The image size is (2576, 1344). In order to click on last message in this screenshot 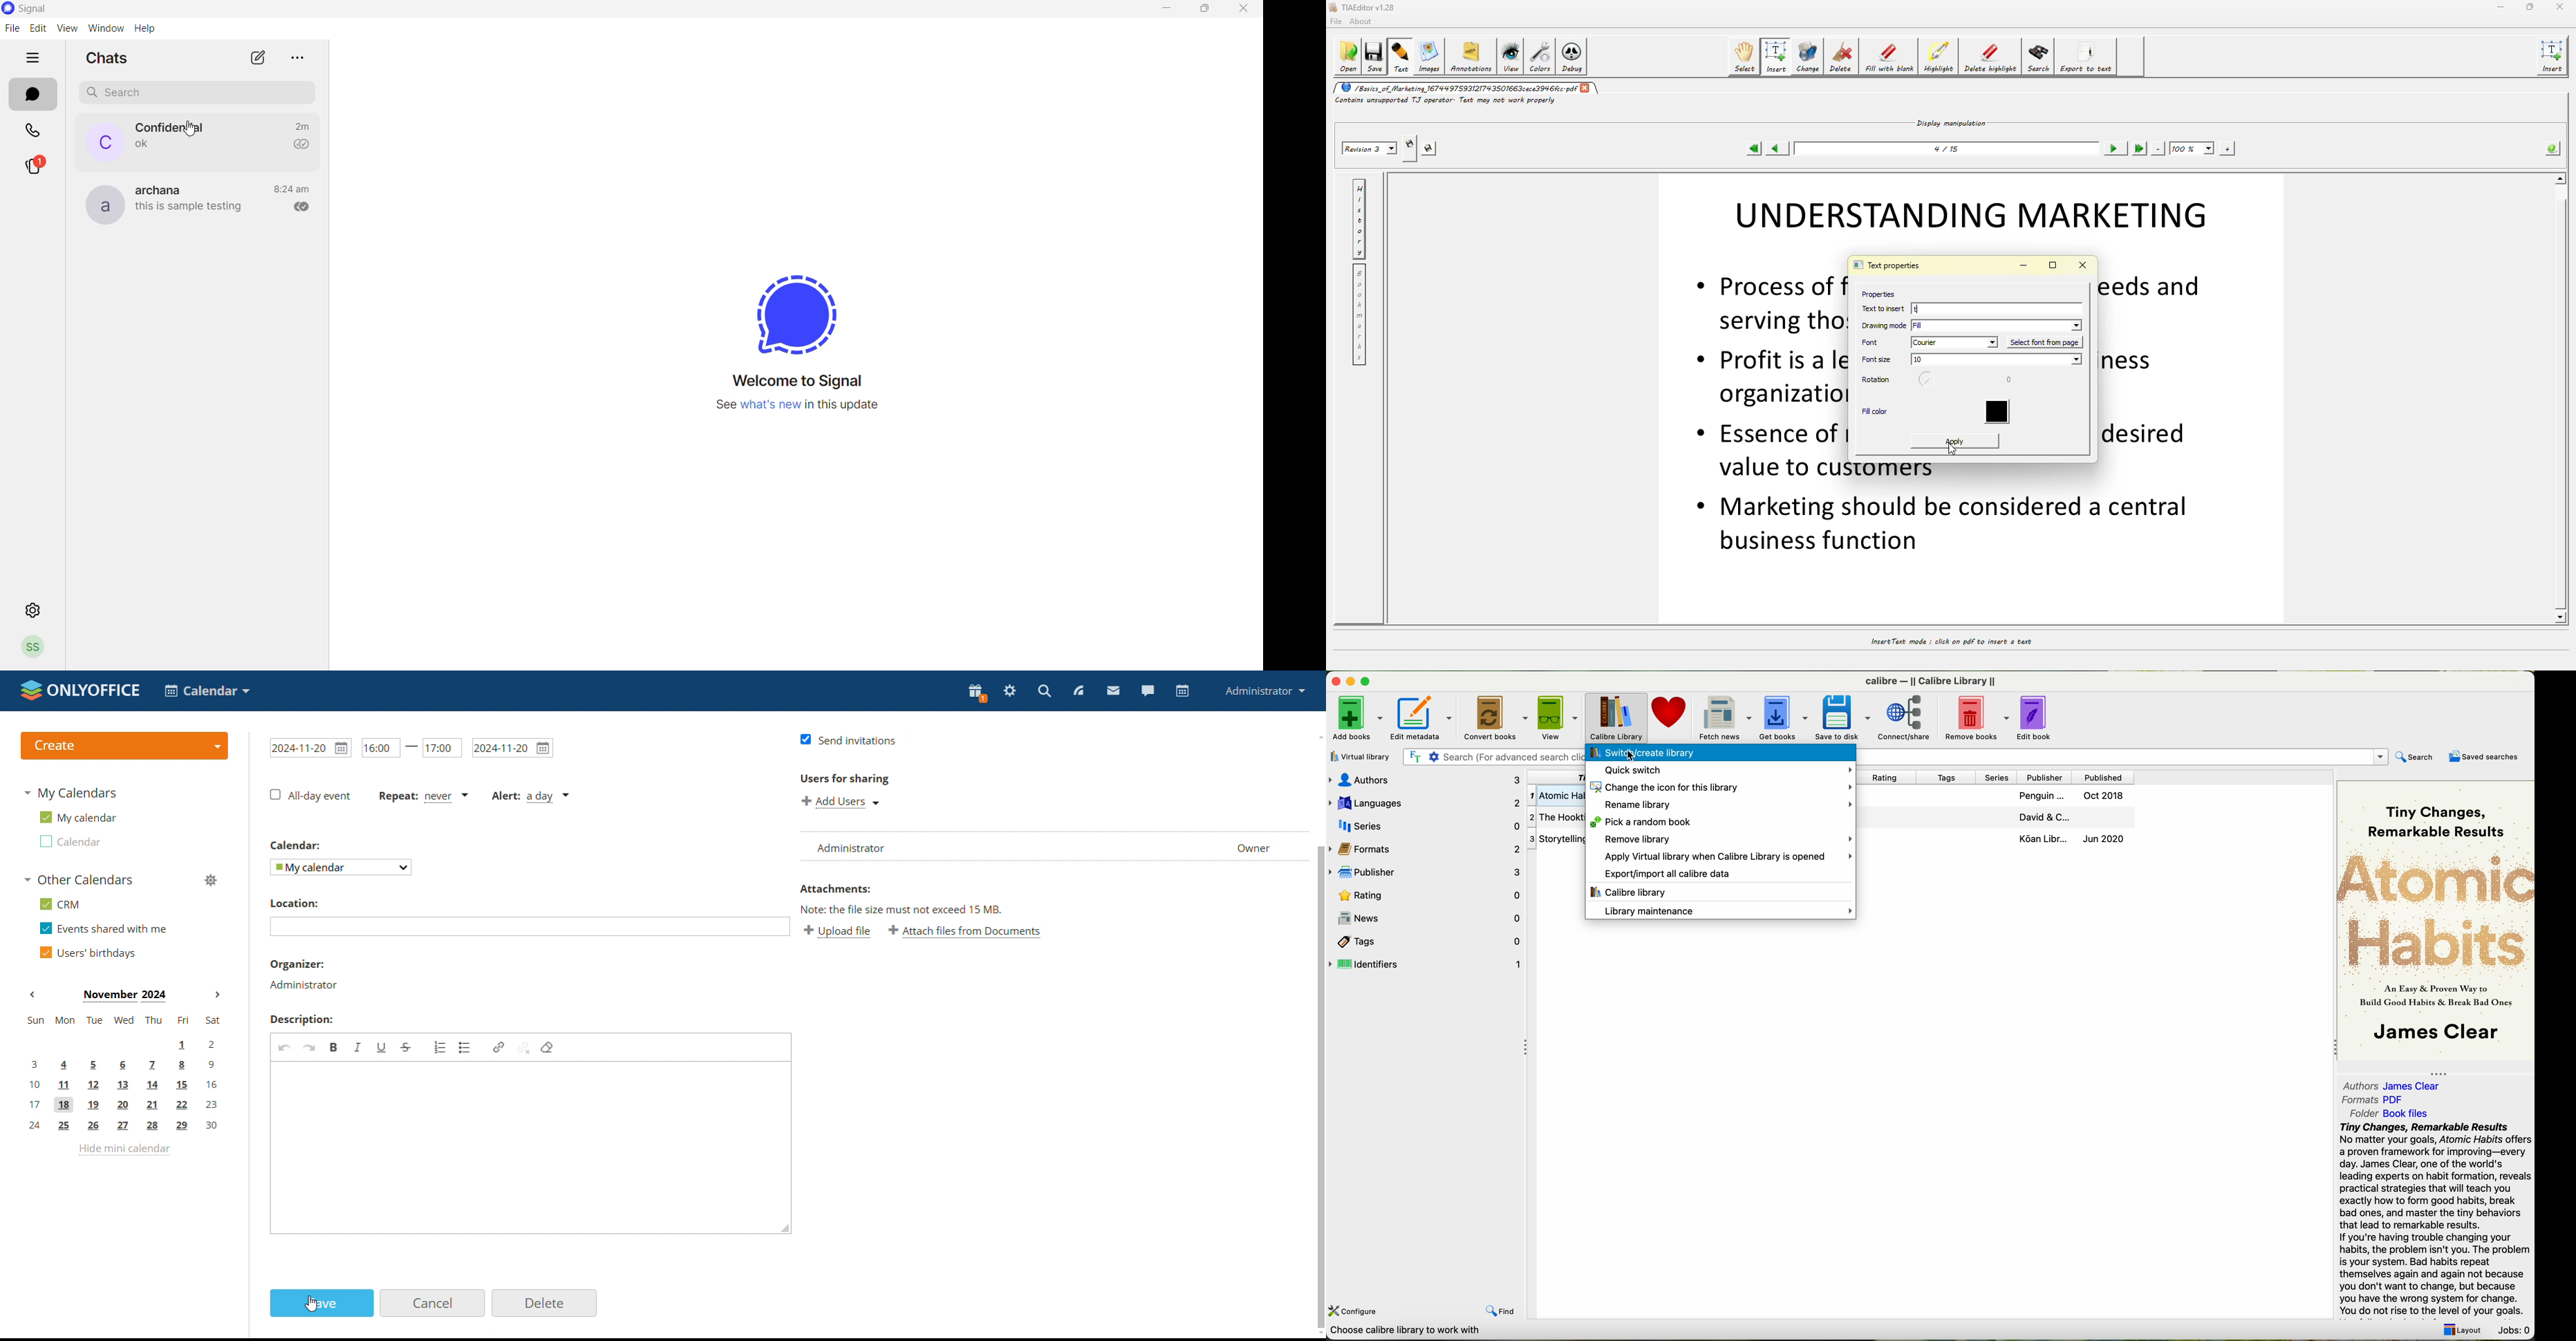, I will do `click(189, 209)`.